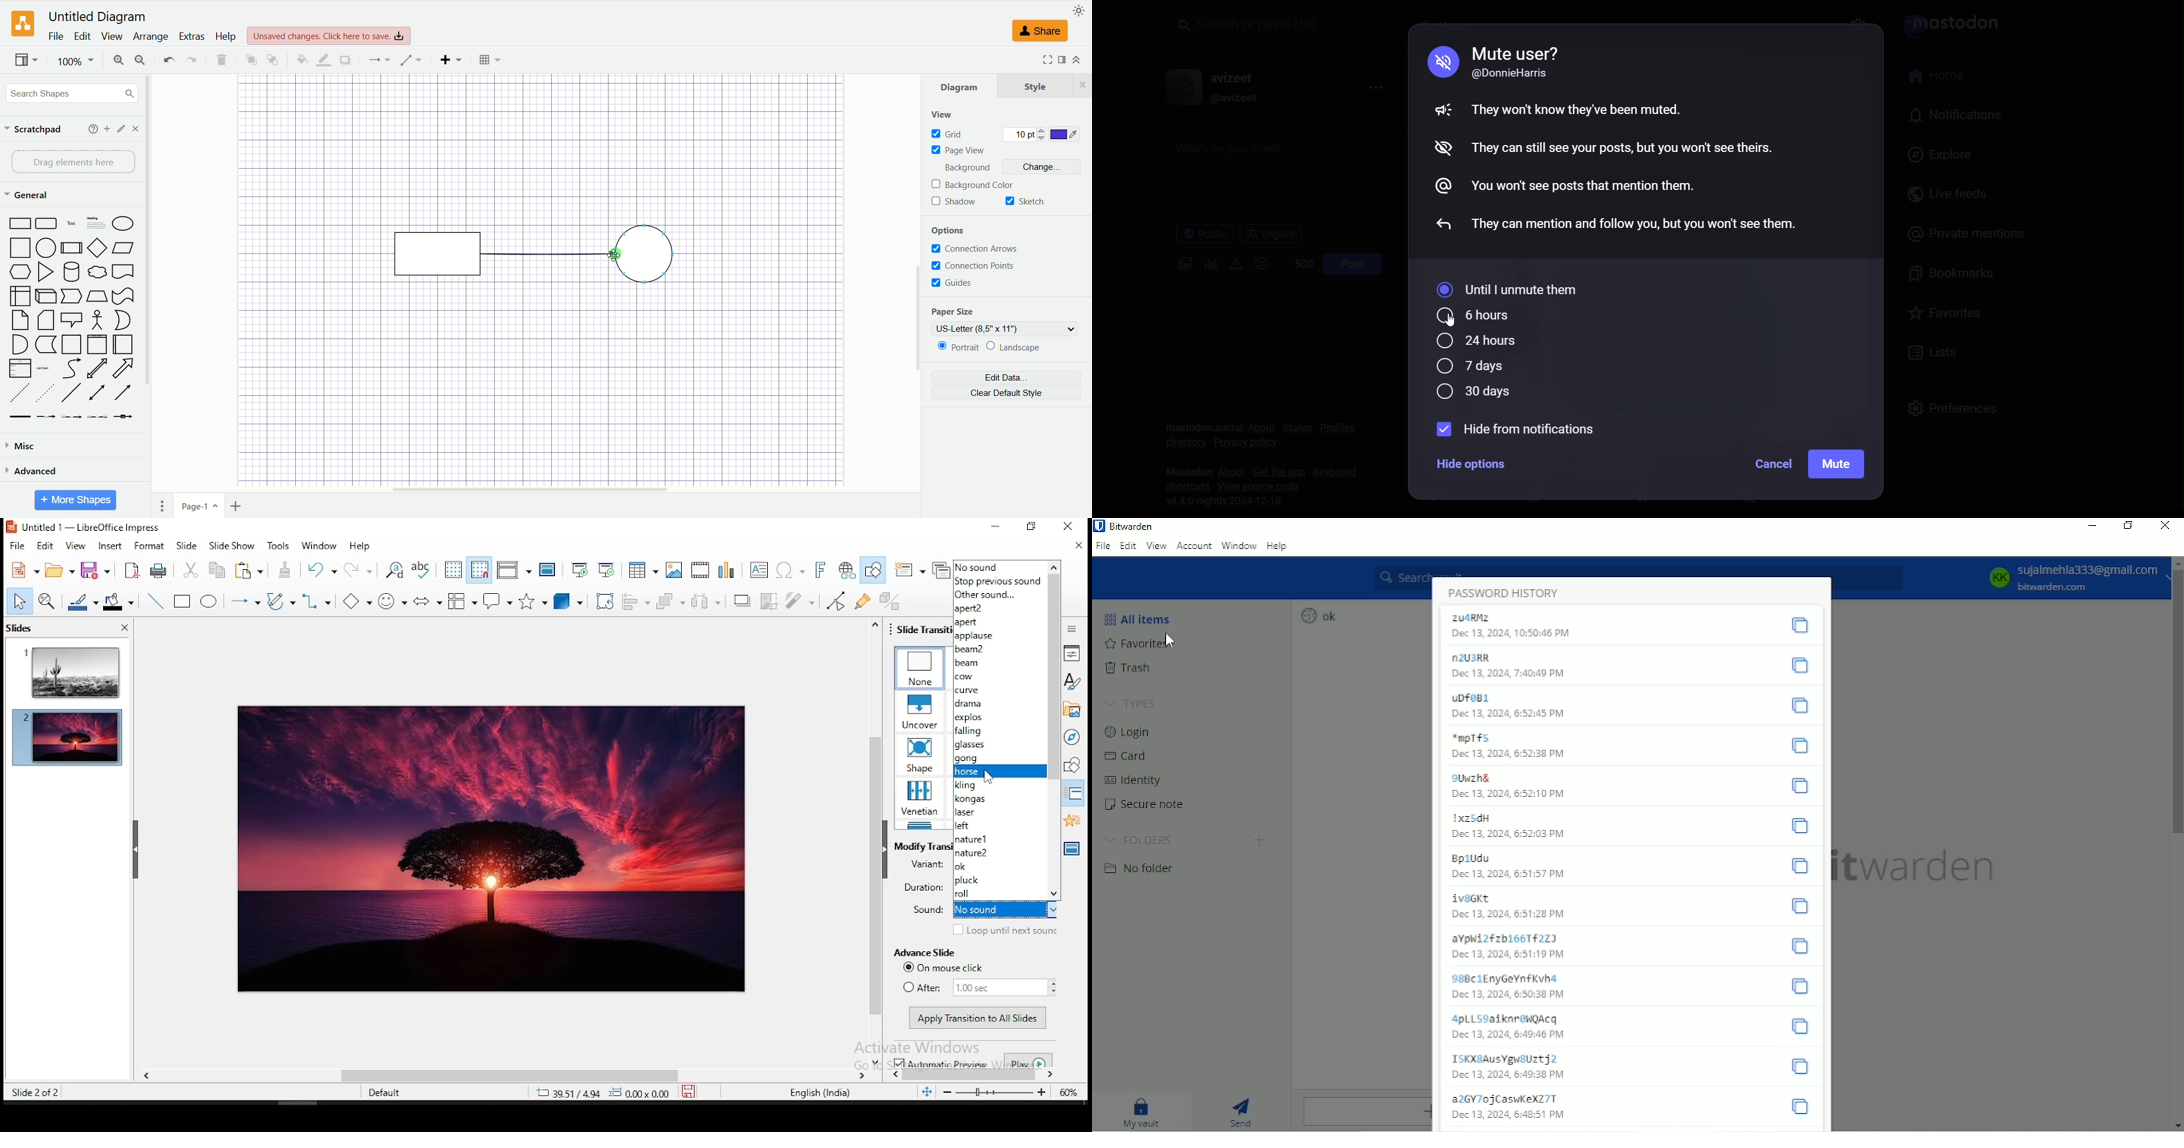 The height and width of the screenshot is (1148, 2184). Describe the element at coordinates (123, 346) in the screenshot. I see `Horizontal Page` at that location.